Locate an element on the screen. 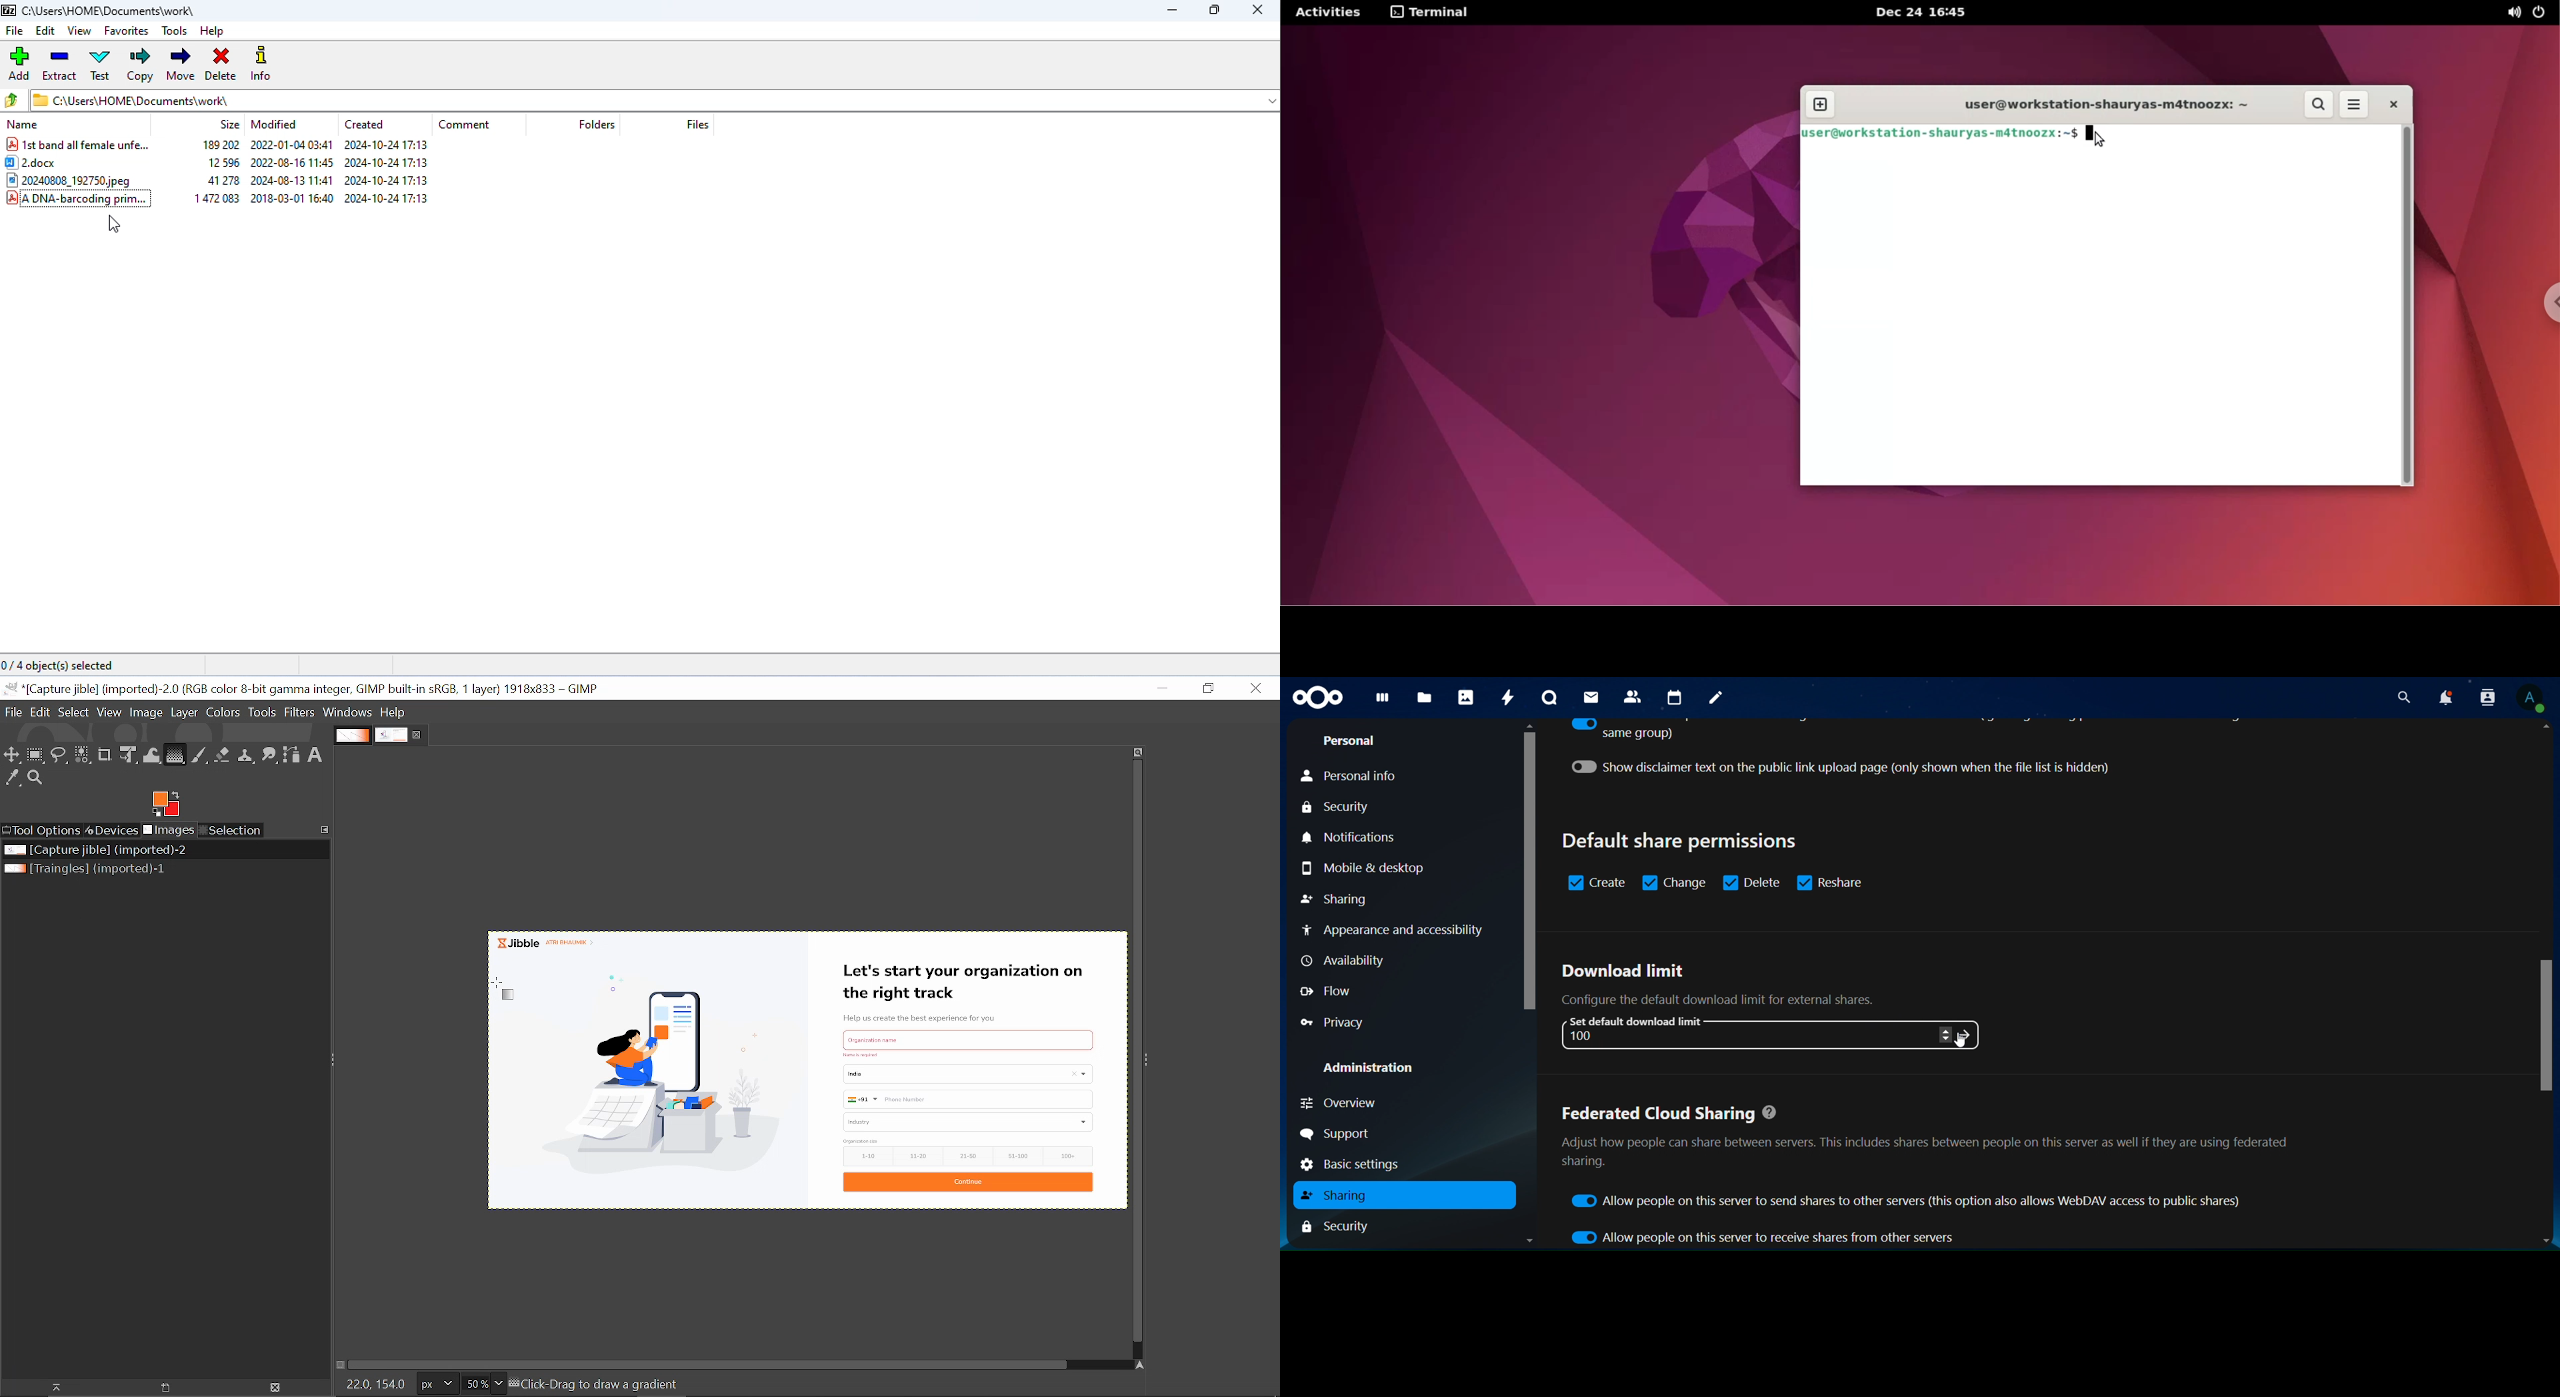  search contacts is located at coordinates (2487, 698).